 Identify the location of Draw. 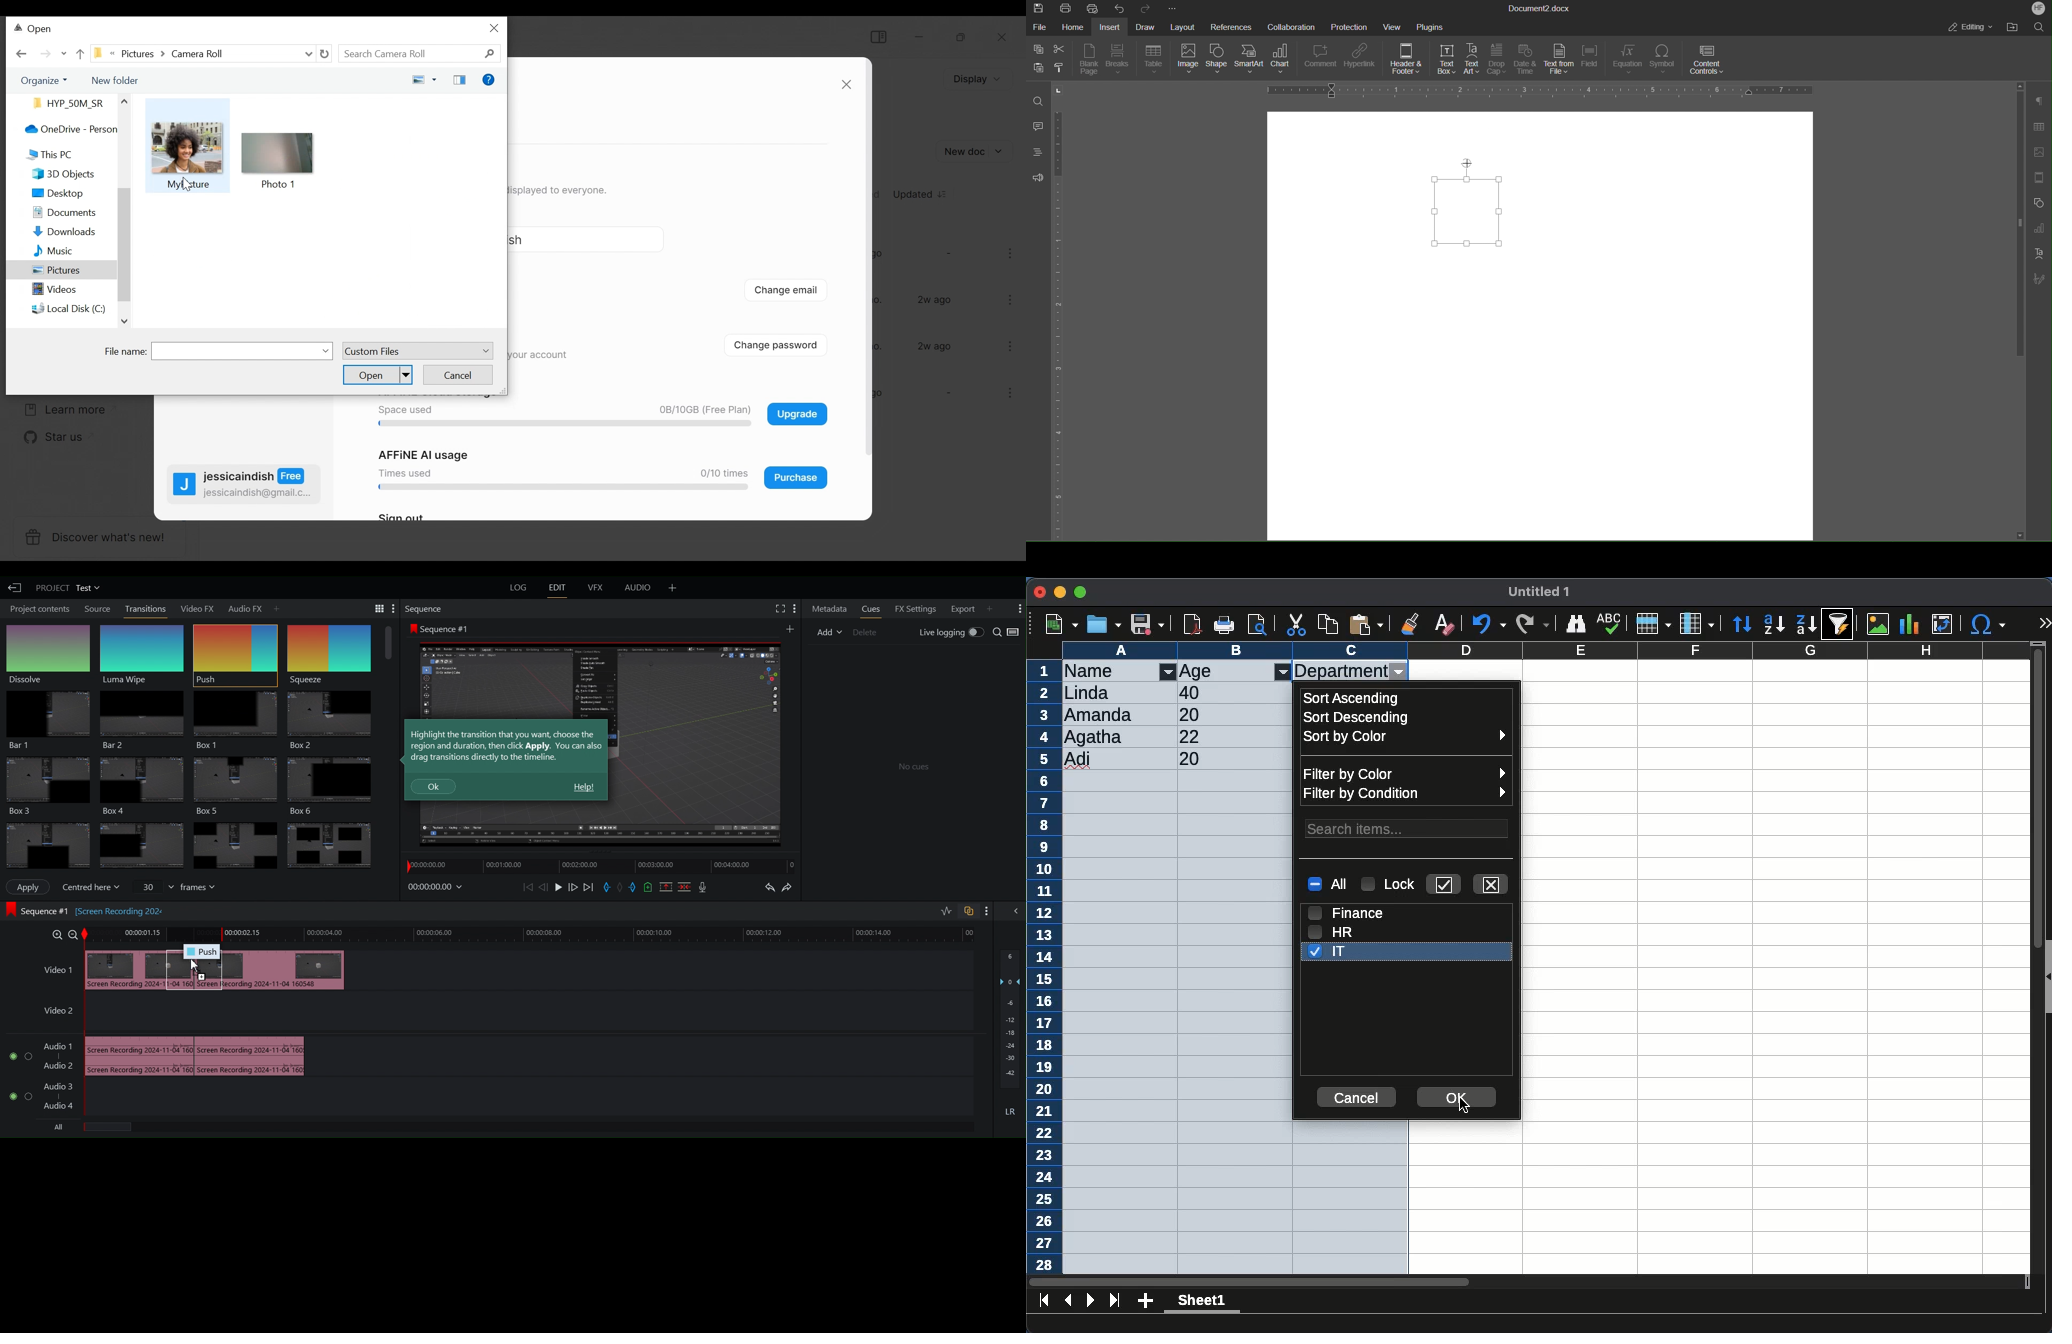
(1144, 26).